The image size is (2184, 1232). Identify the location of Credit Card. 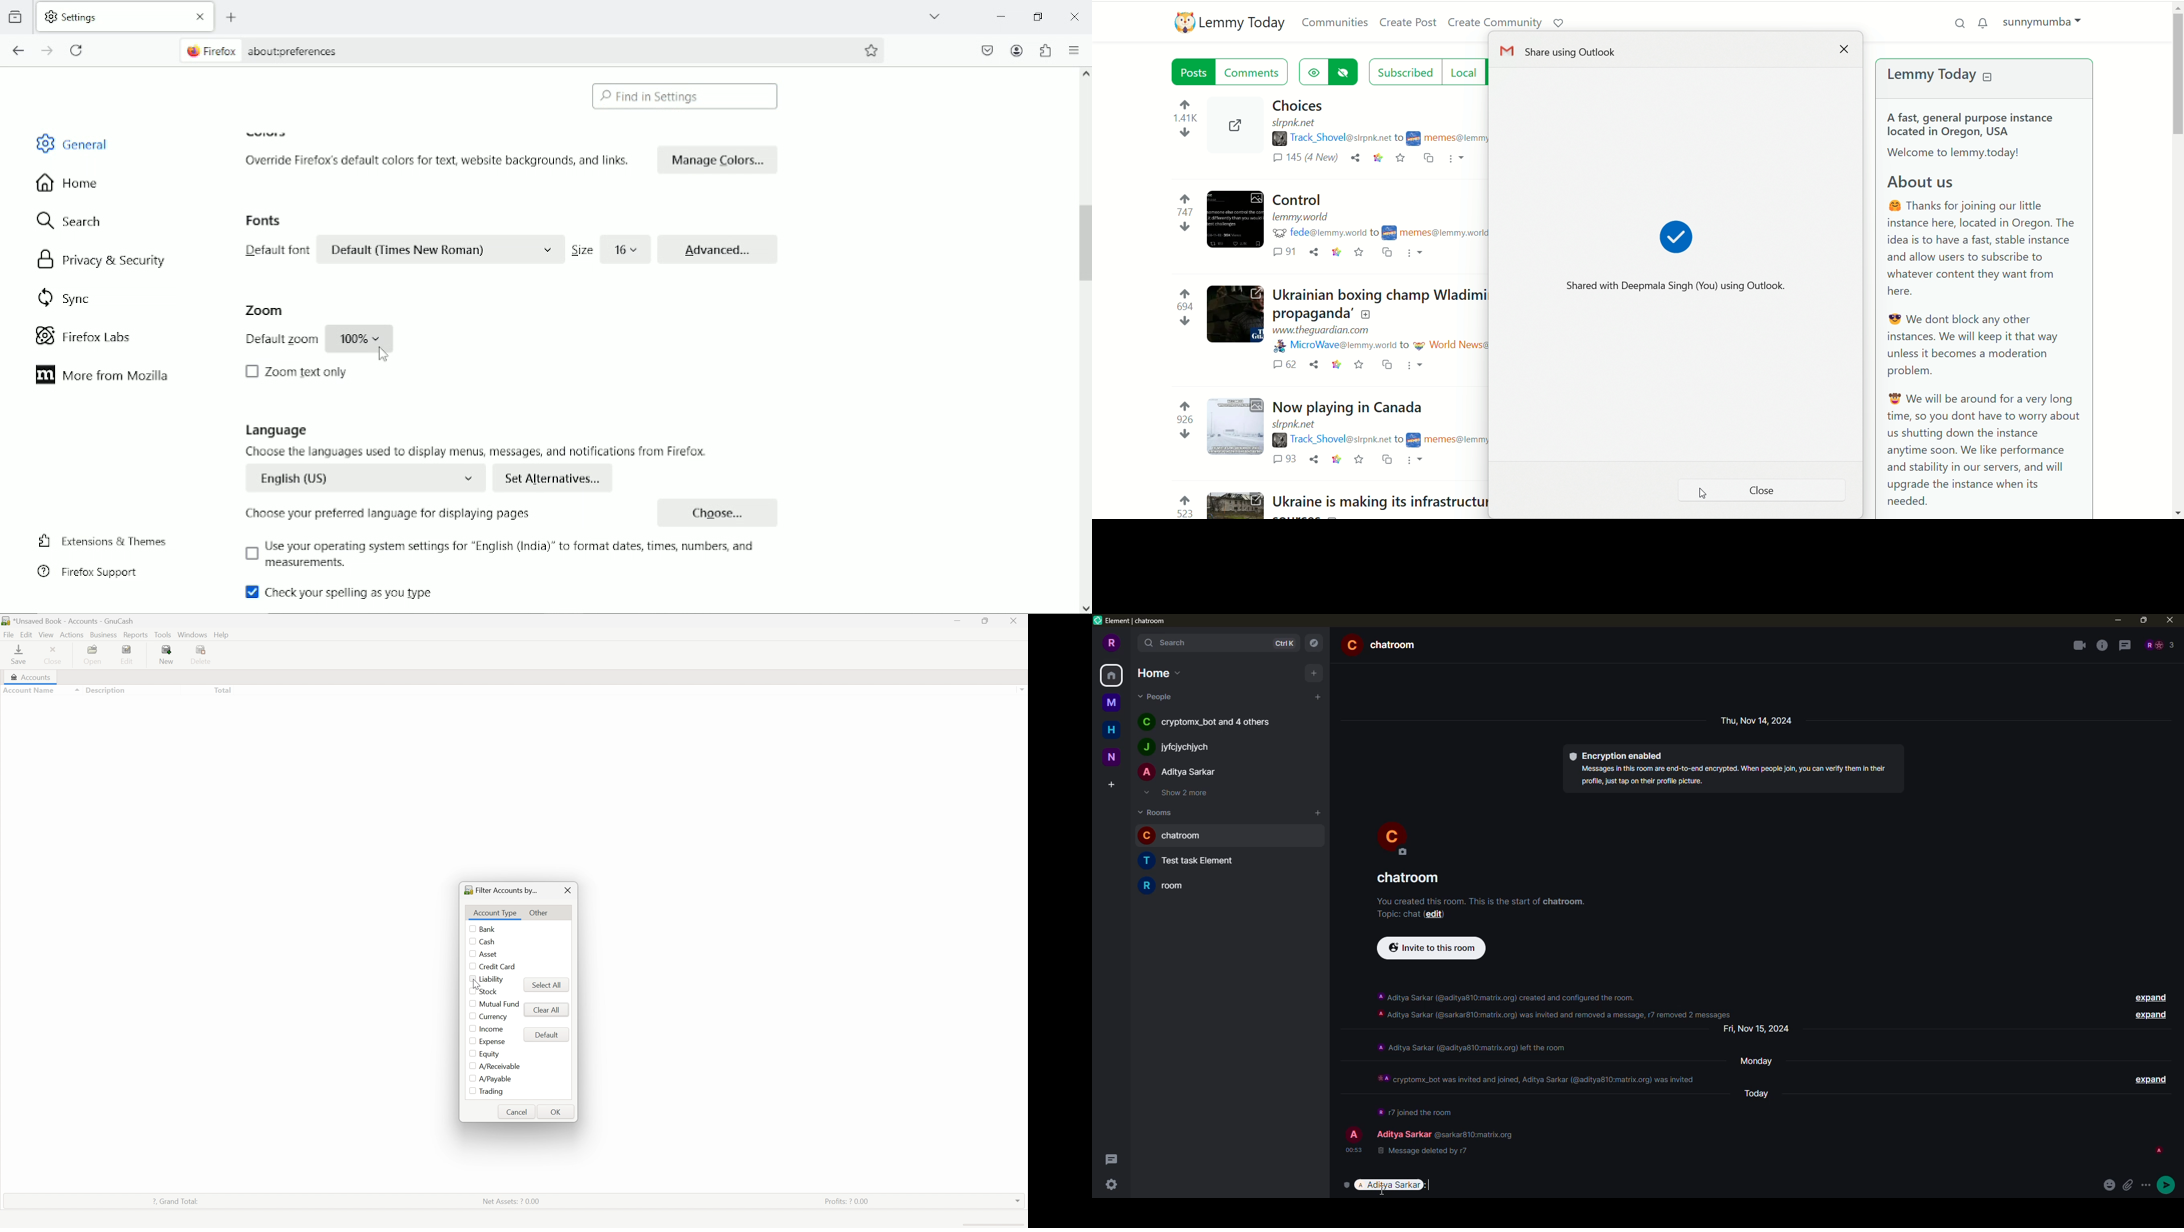
(502, 968).